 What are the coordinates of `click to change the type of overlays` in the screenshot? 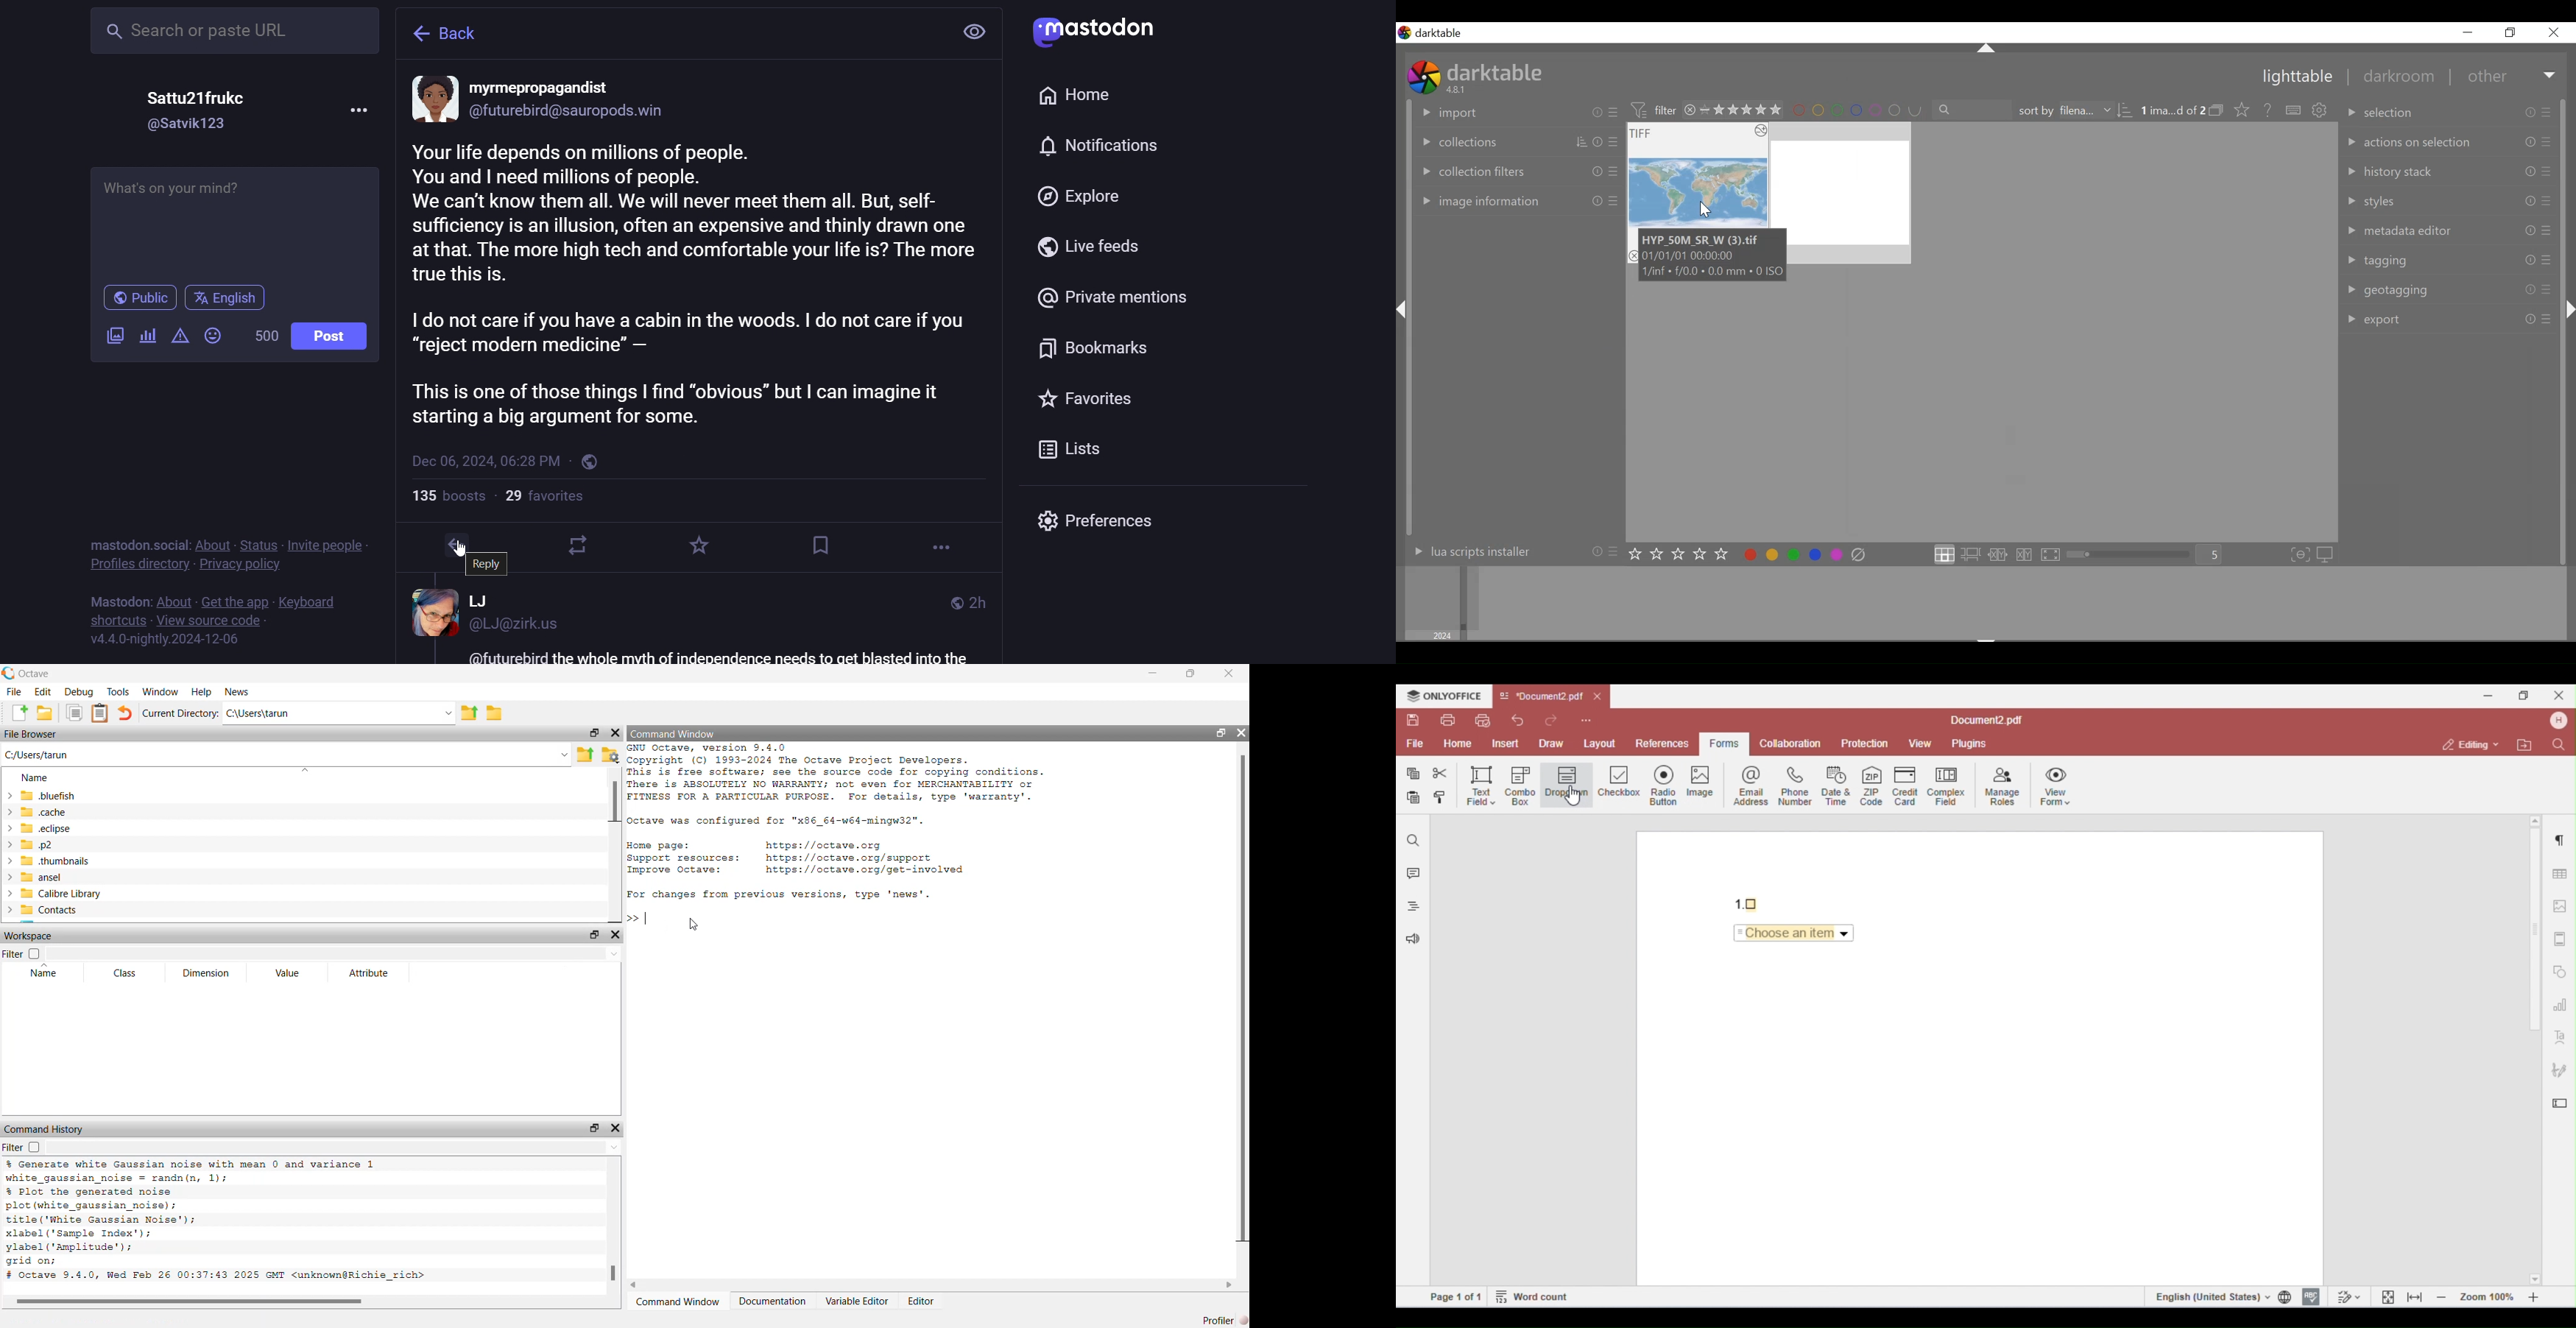 It's located at (2244, 109).